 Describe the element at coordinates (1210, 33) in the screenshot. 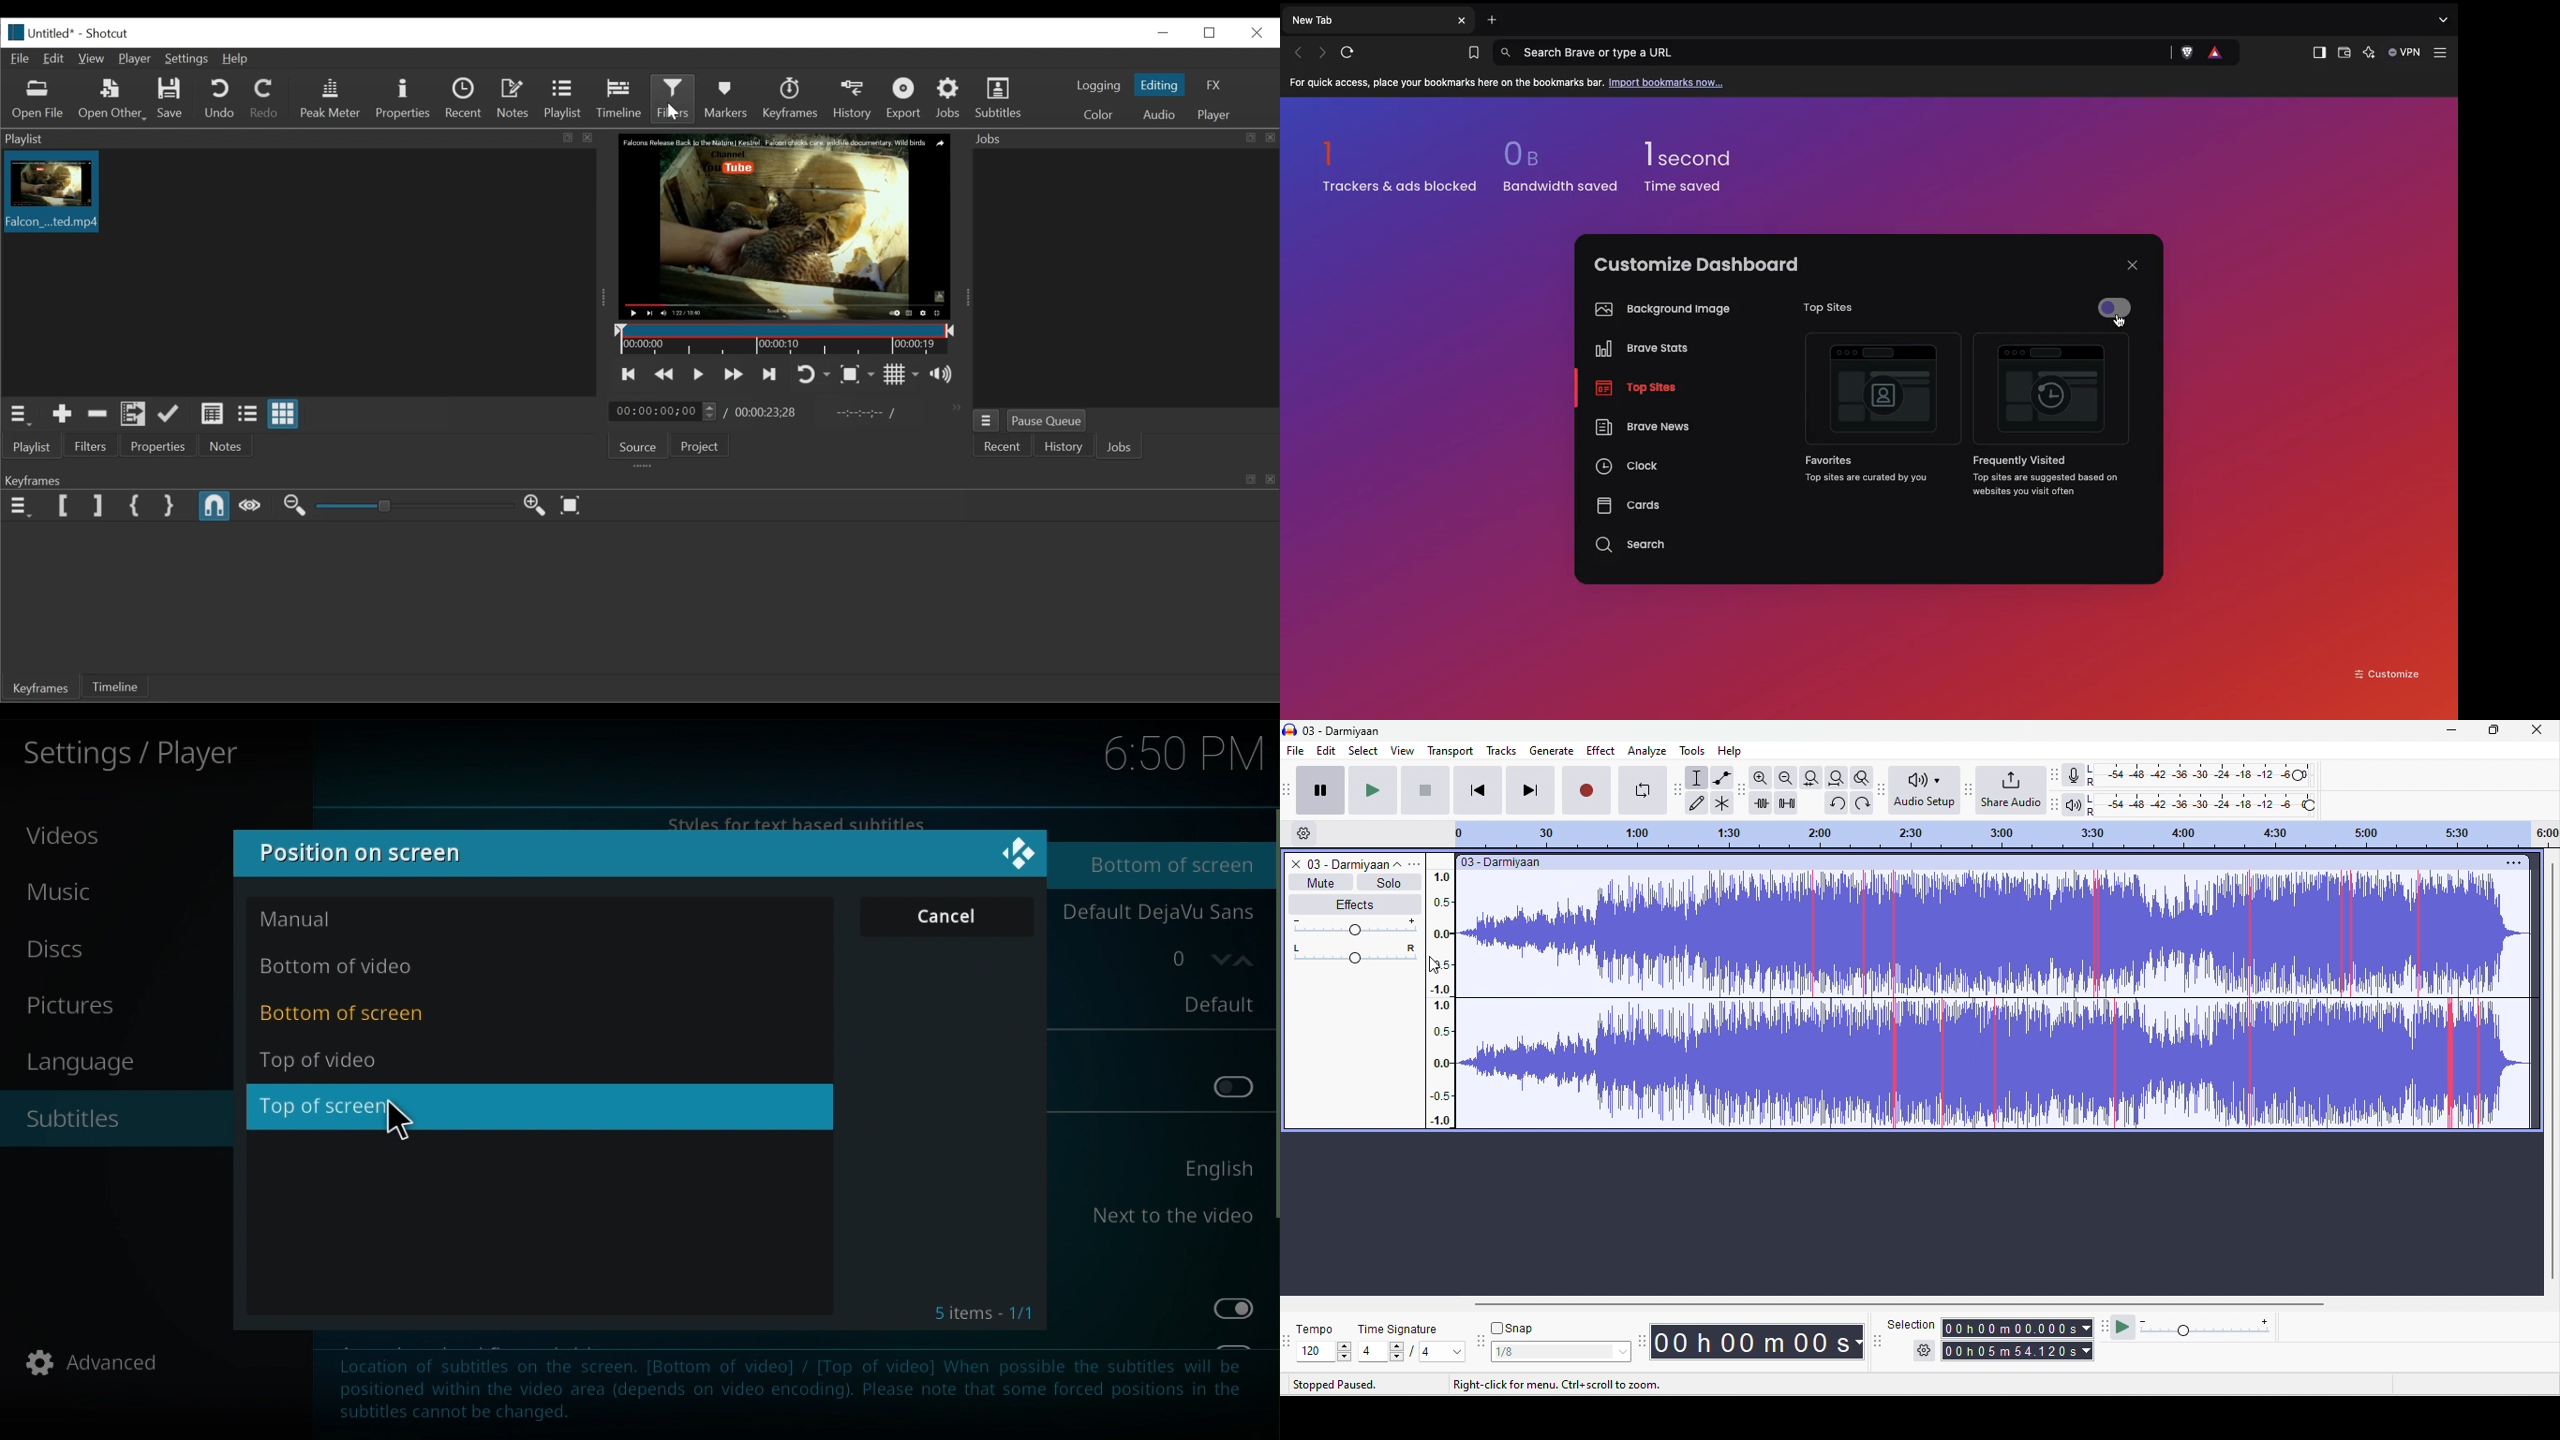

I see `minimize` at that location.